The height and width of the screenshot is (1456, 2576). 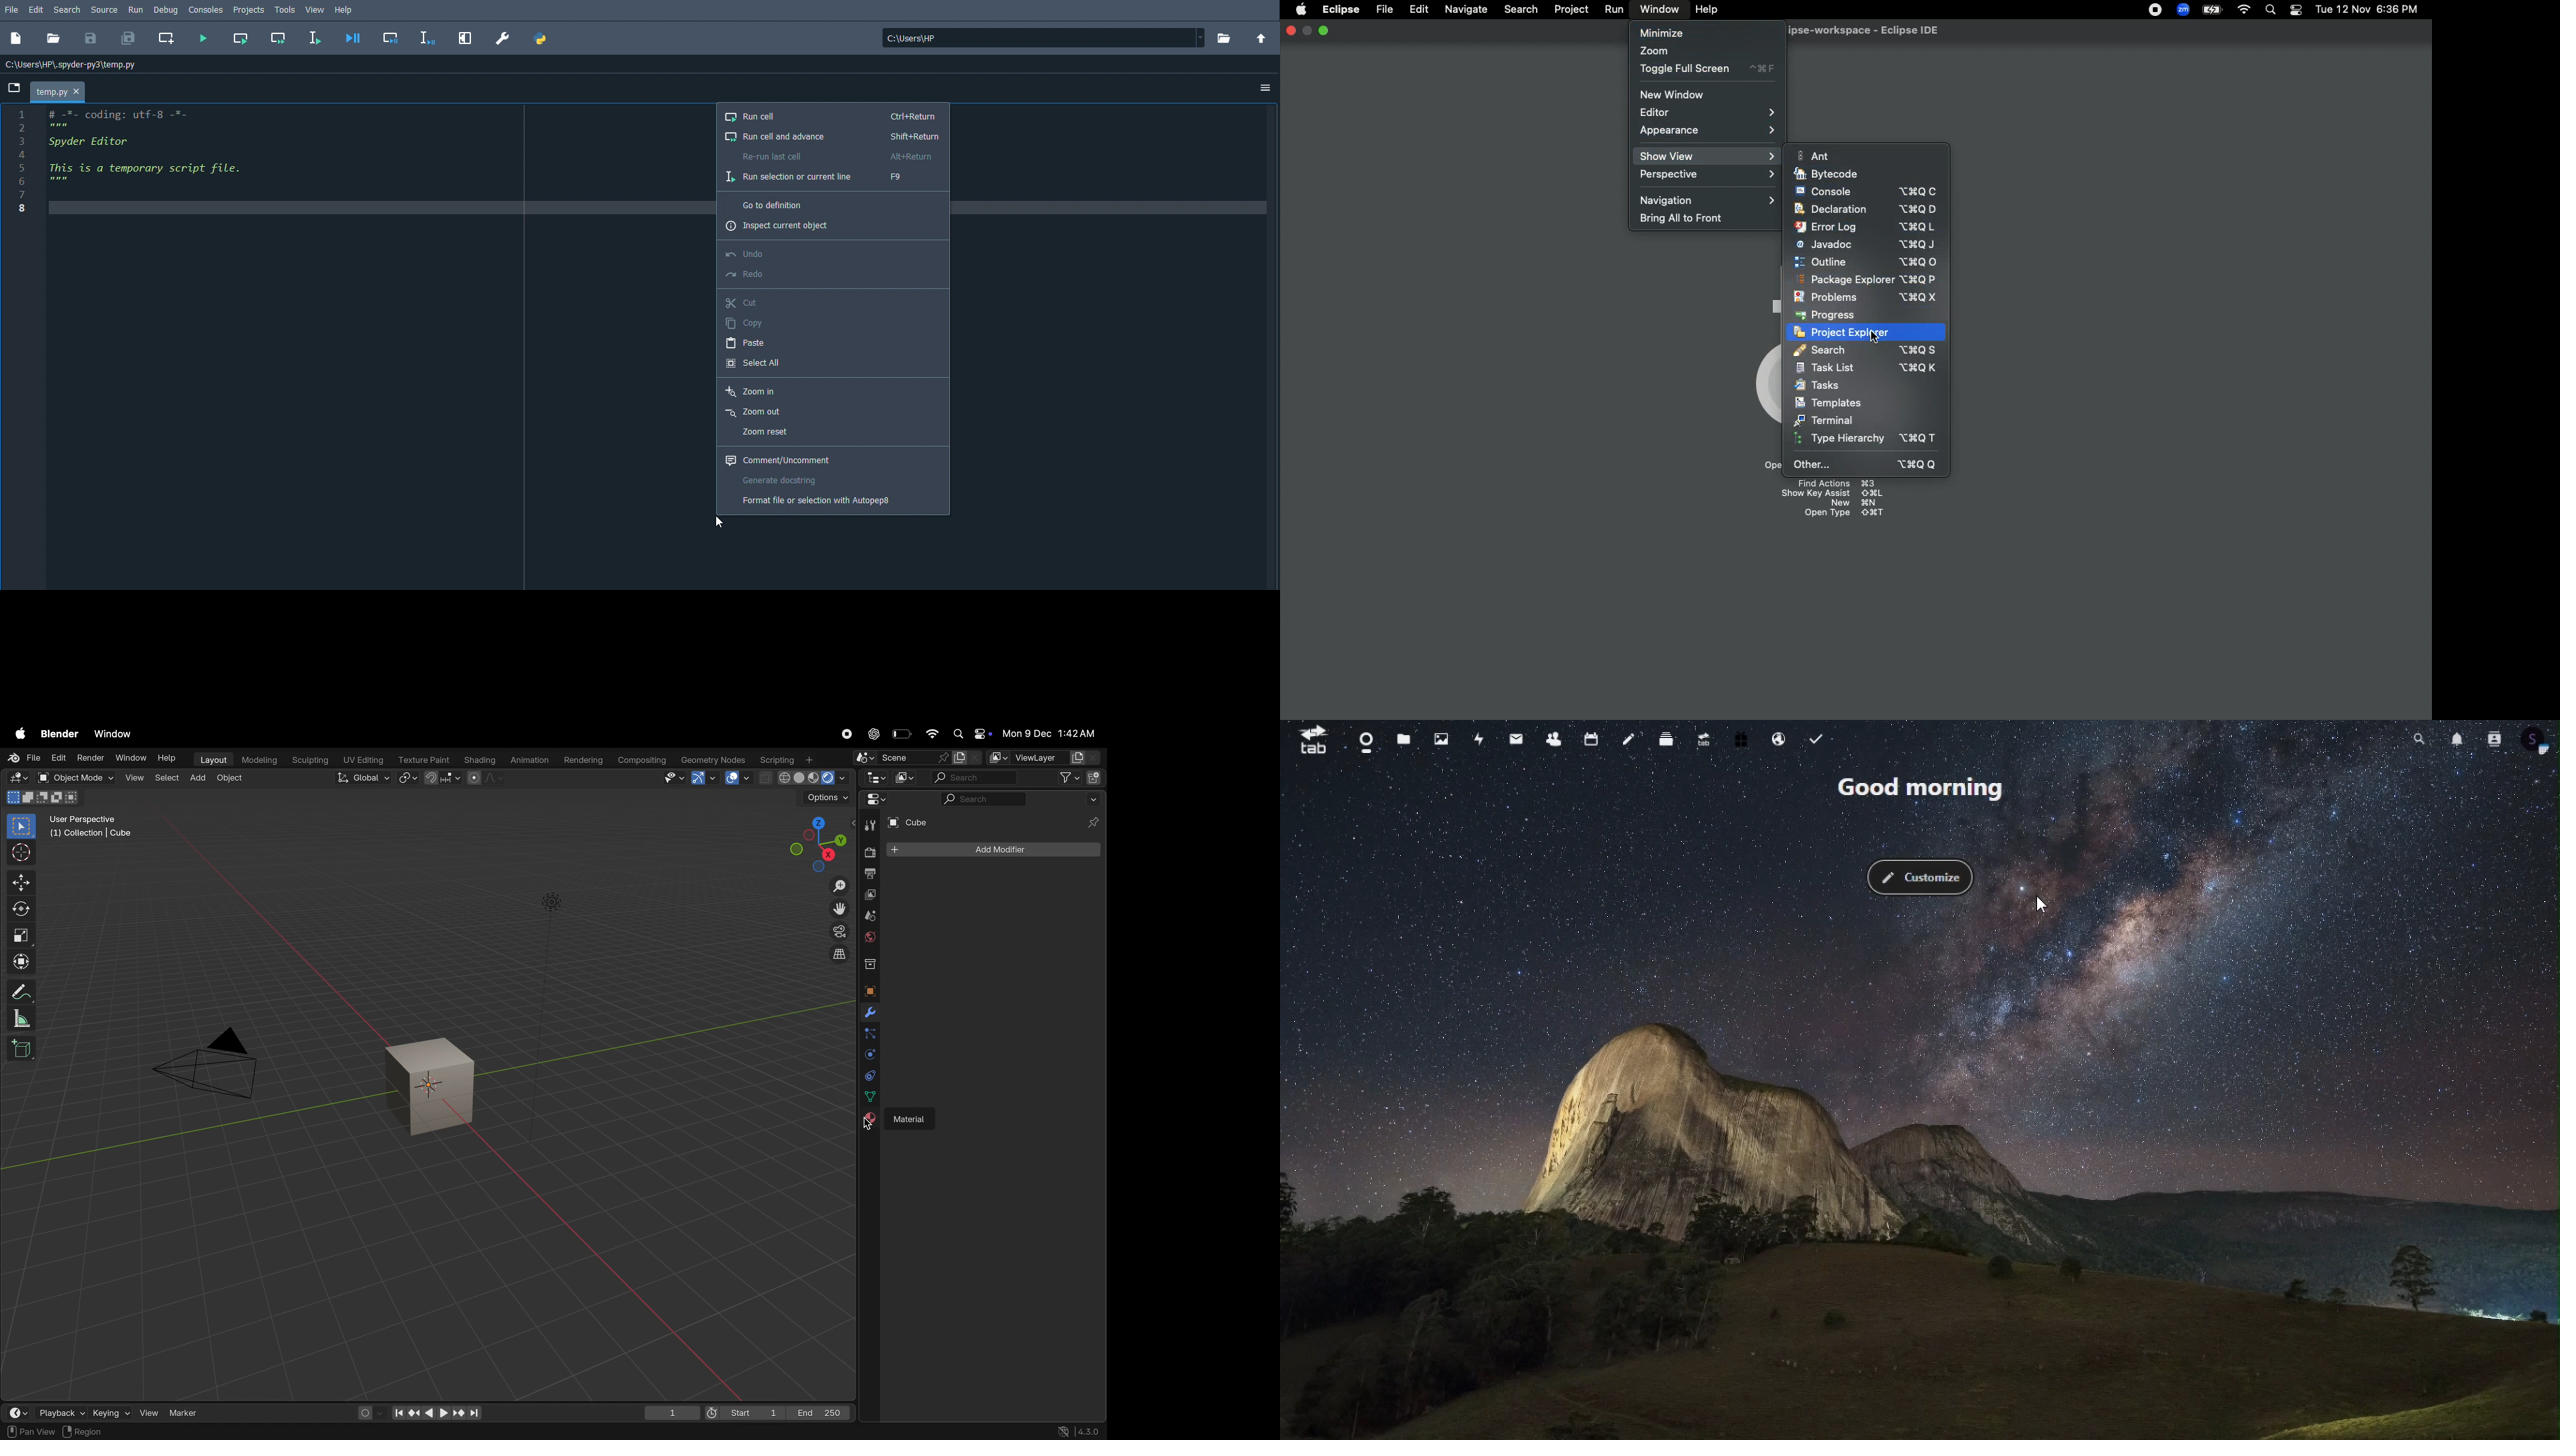 What do you see at coordinates (436, 1414) in the screenshot?
I see `play back controls` at bounding box center [436, 1414].